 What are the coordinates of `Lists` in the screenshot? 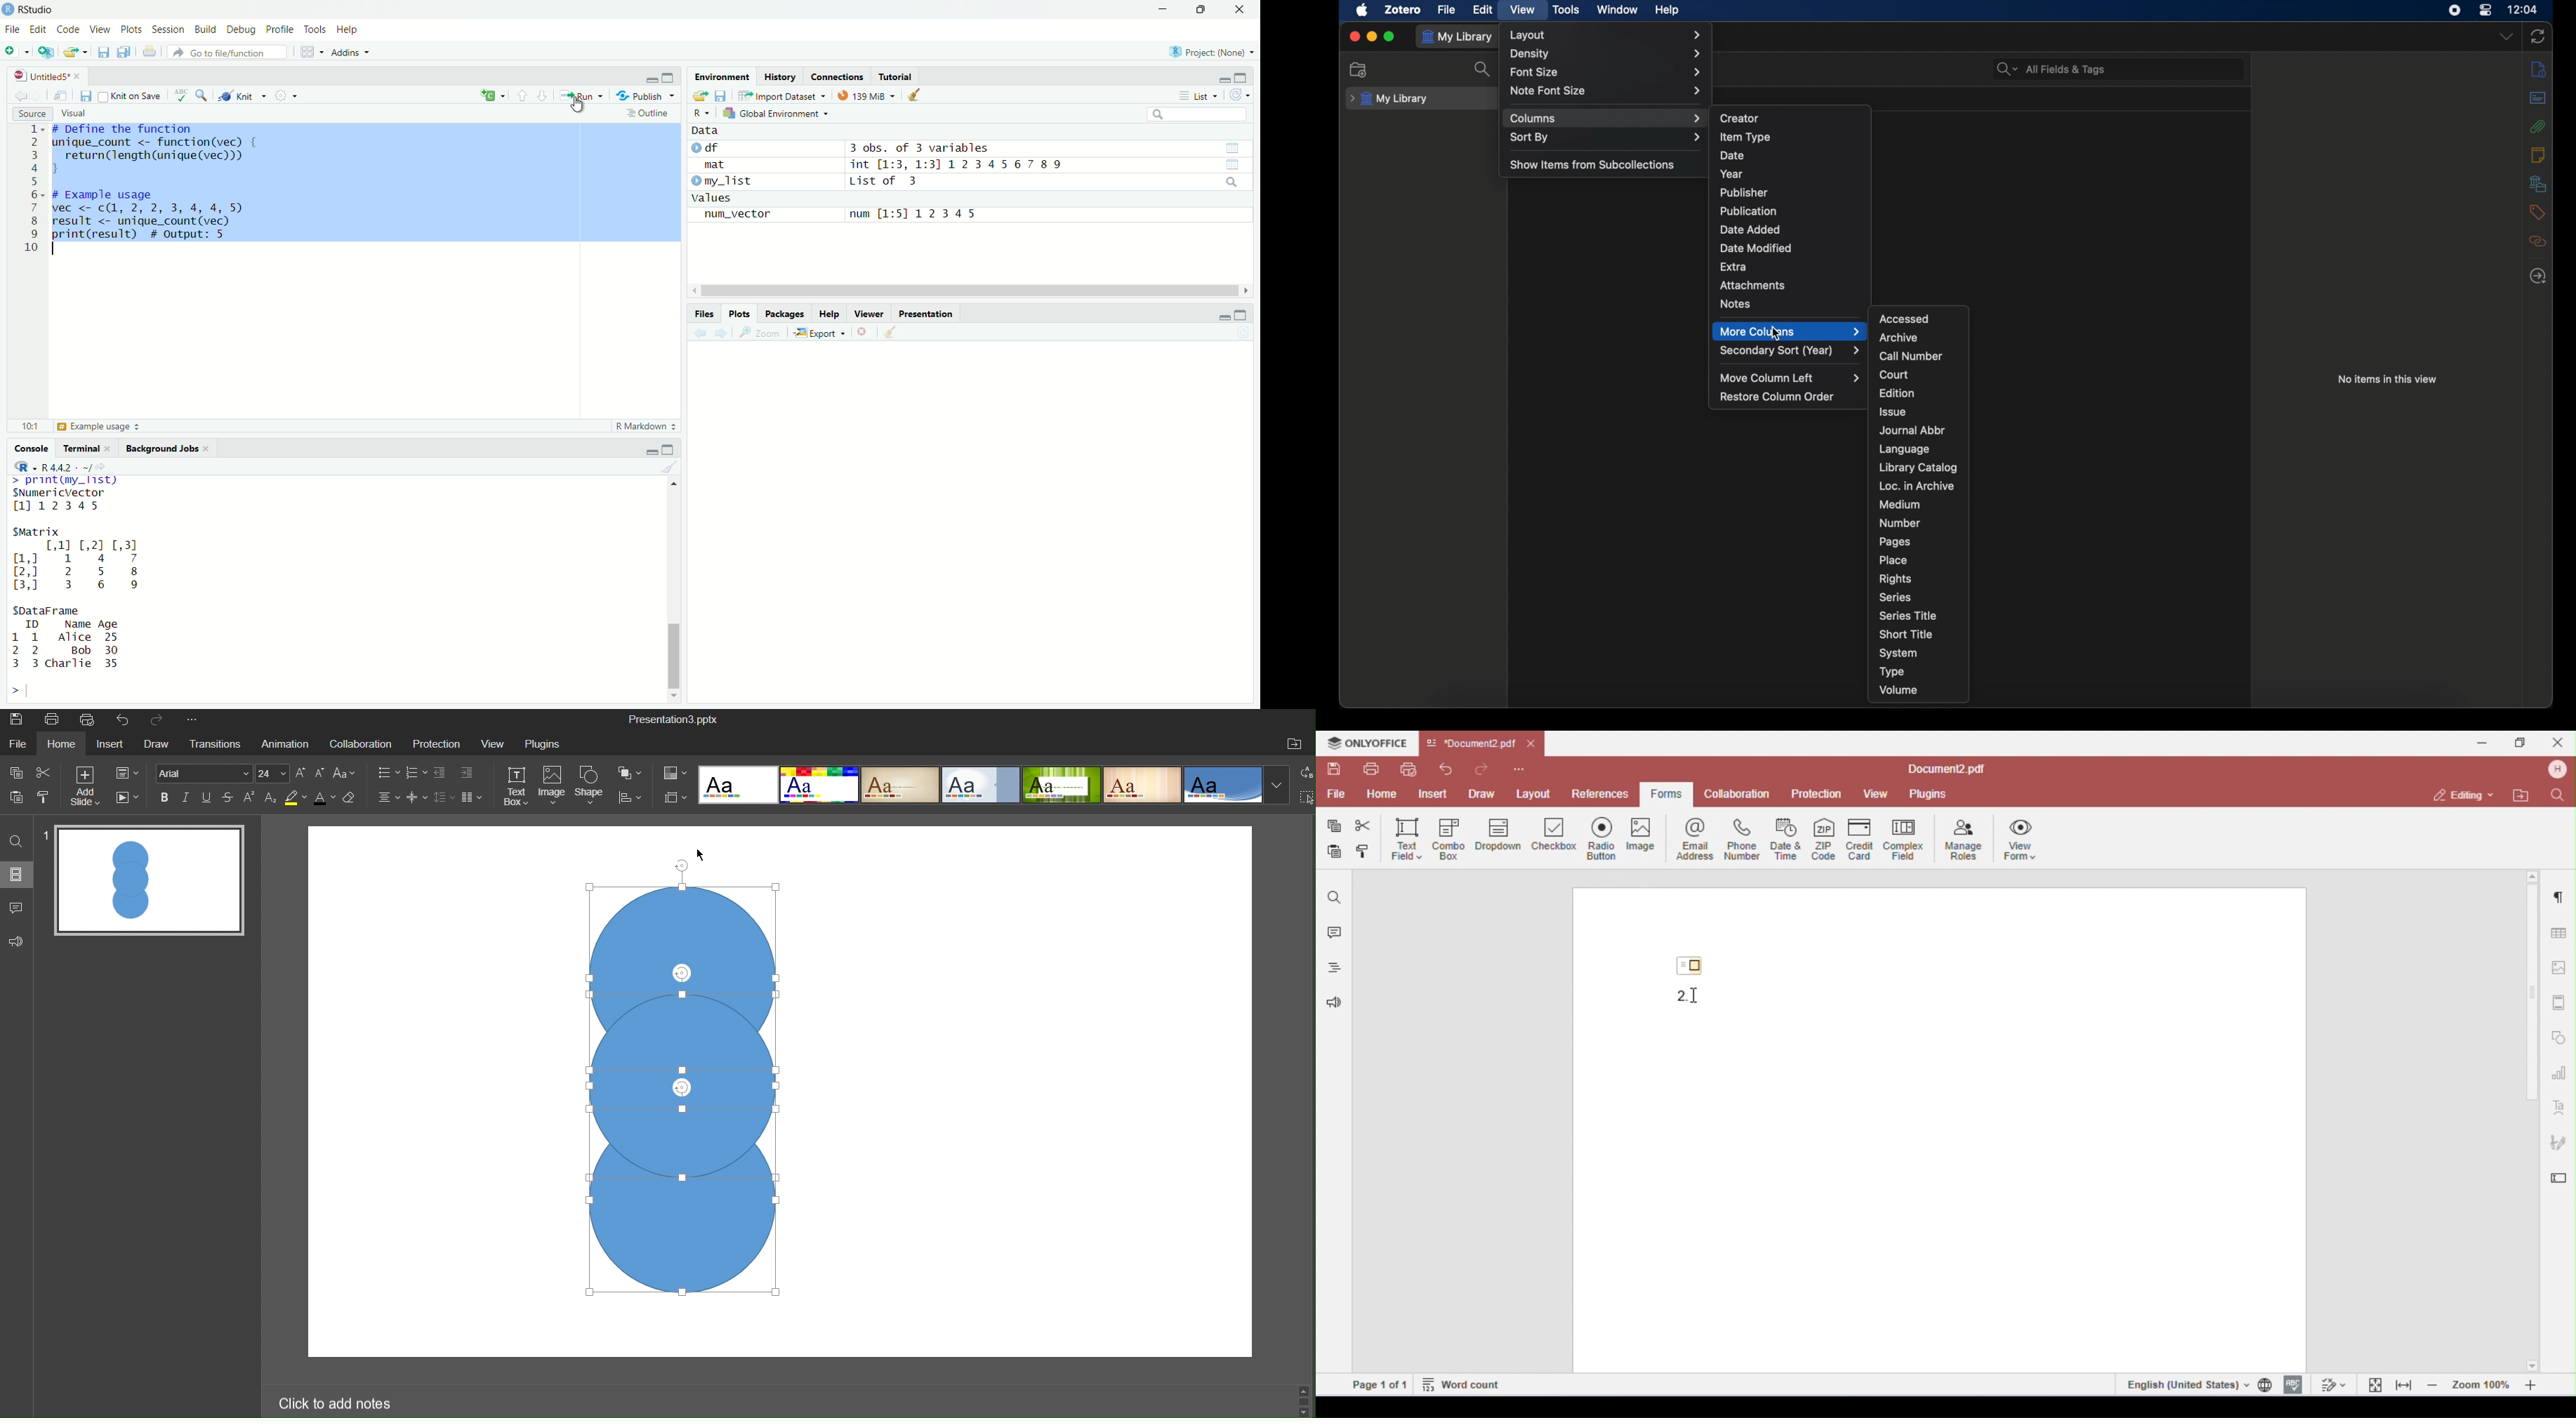 It's located at (398, 774).